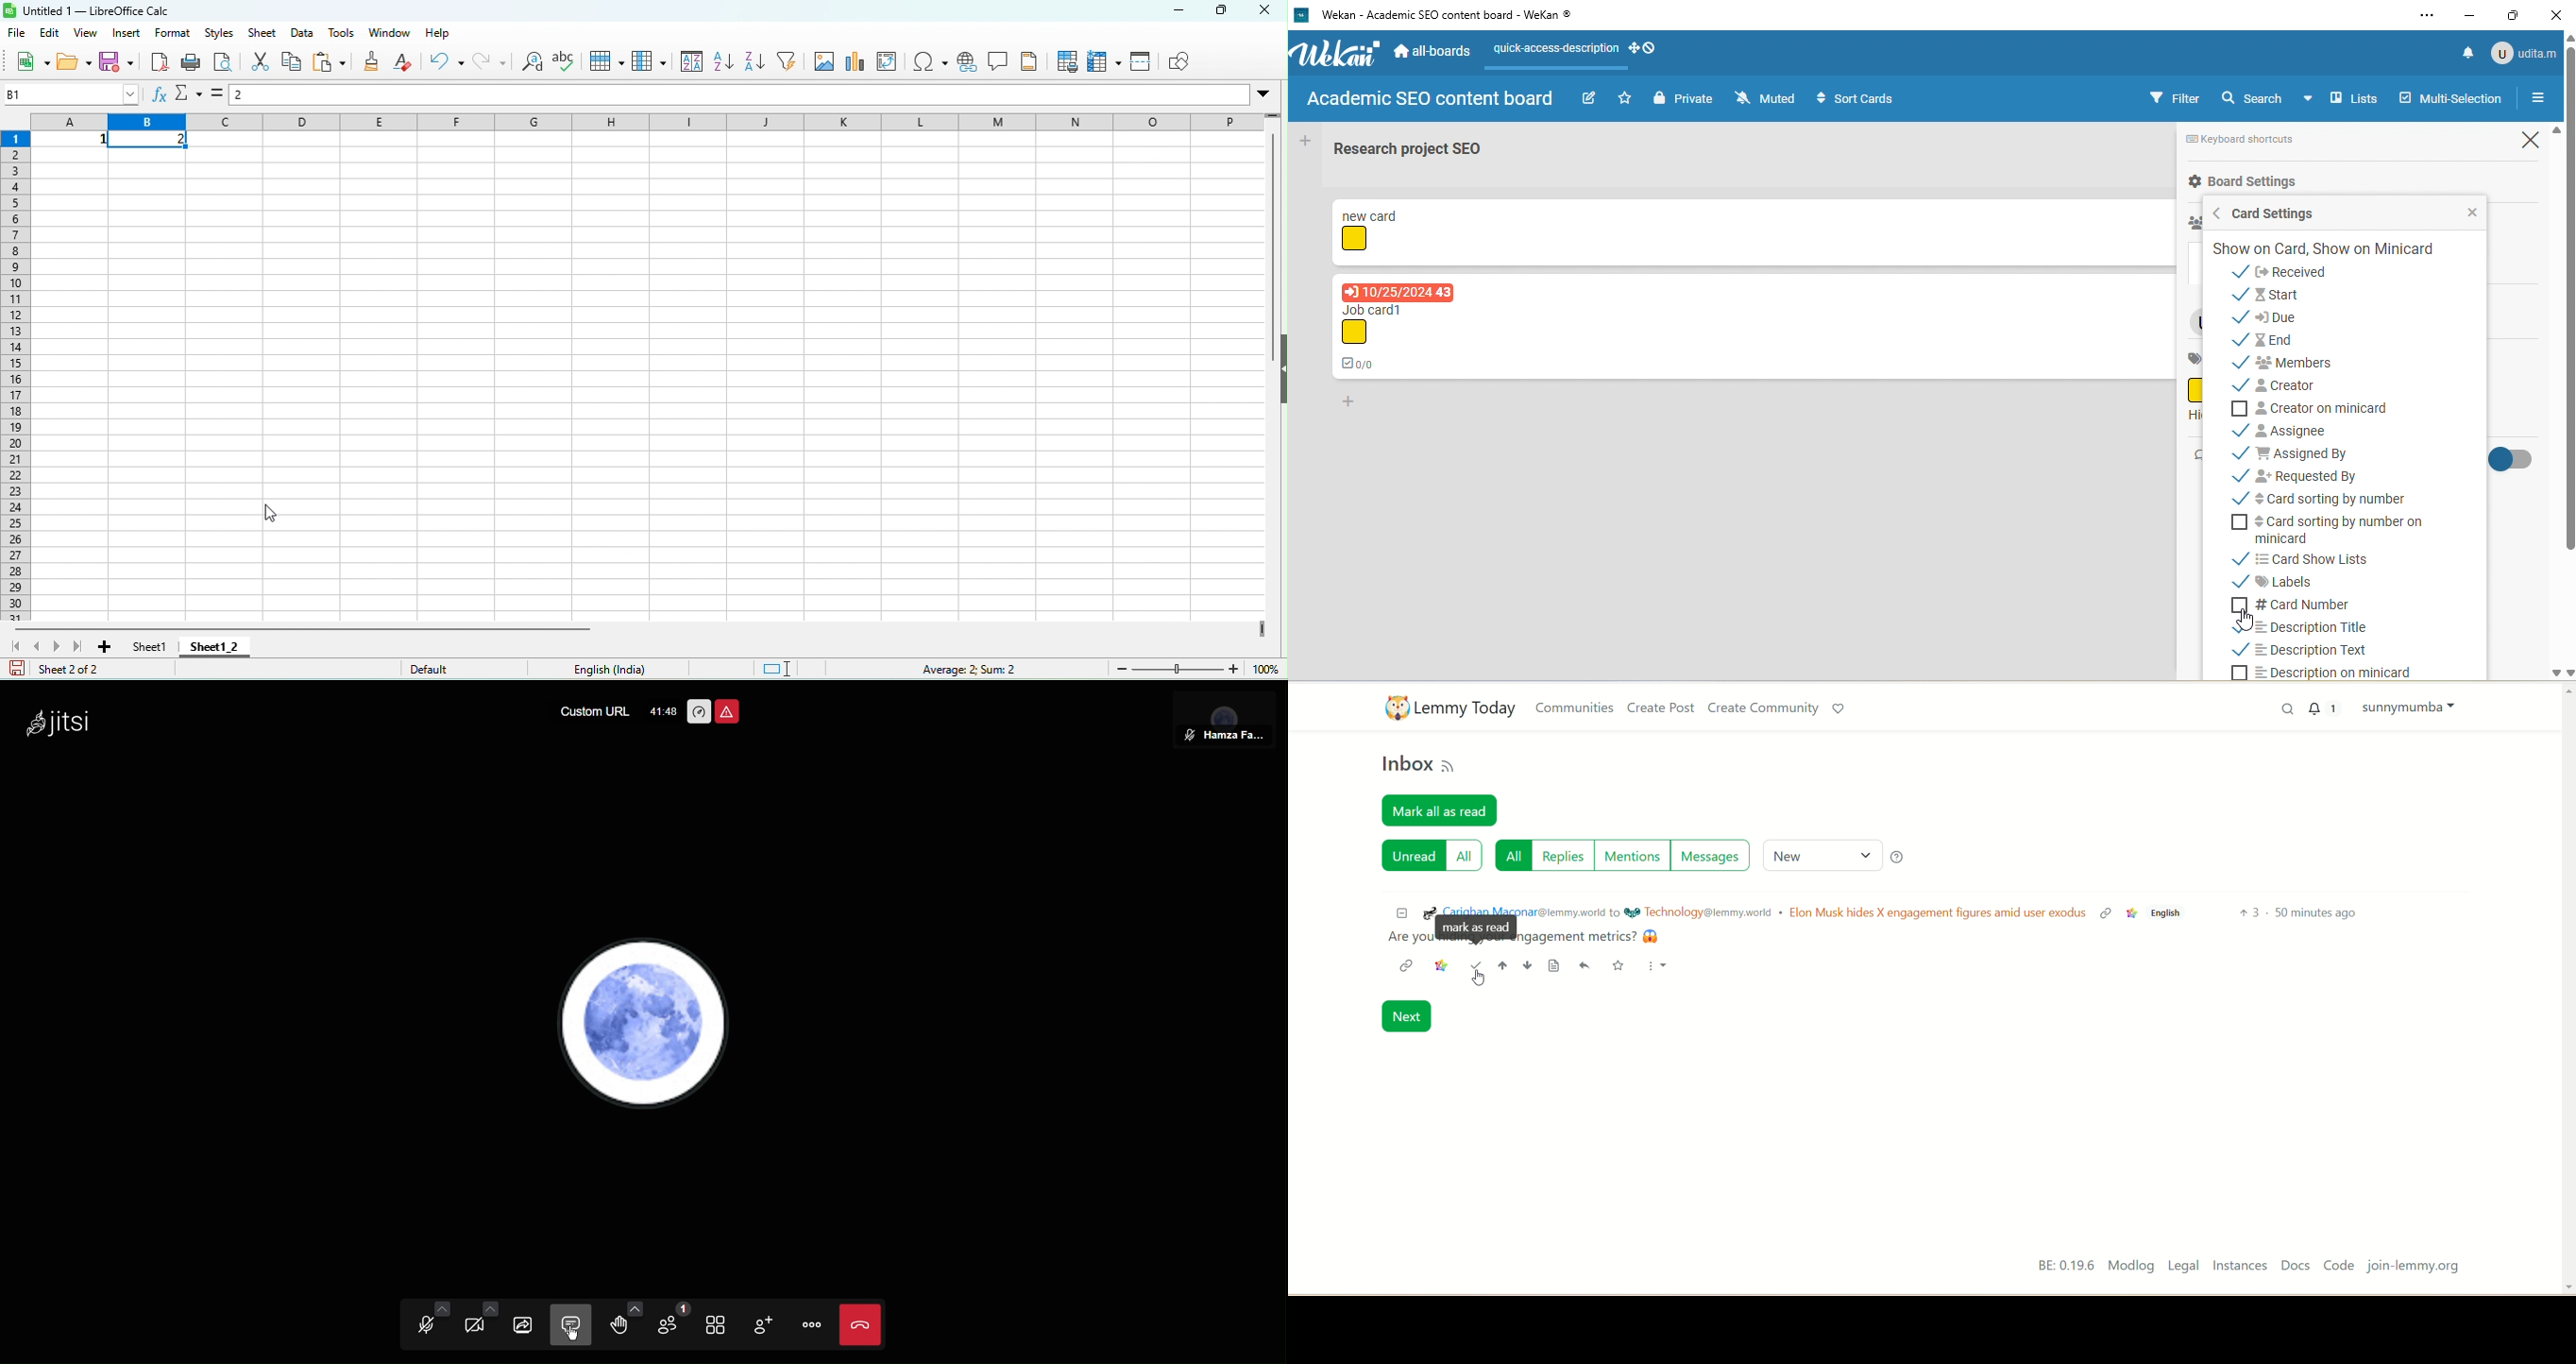 This screenshot has width=2576, height=1372. What do you see at coordinates (2298, 473) in the screenshot?
I see `requested by` at bounding box center [2298, 473].